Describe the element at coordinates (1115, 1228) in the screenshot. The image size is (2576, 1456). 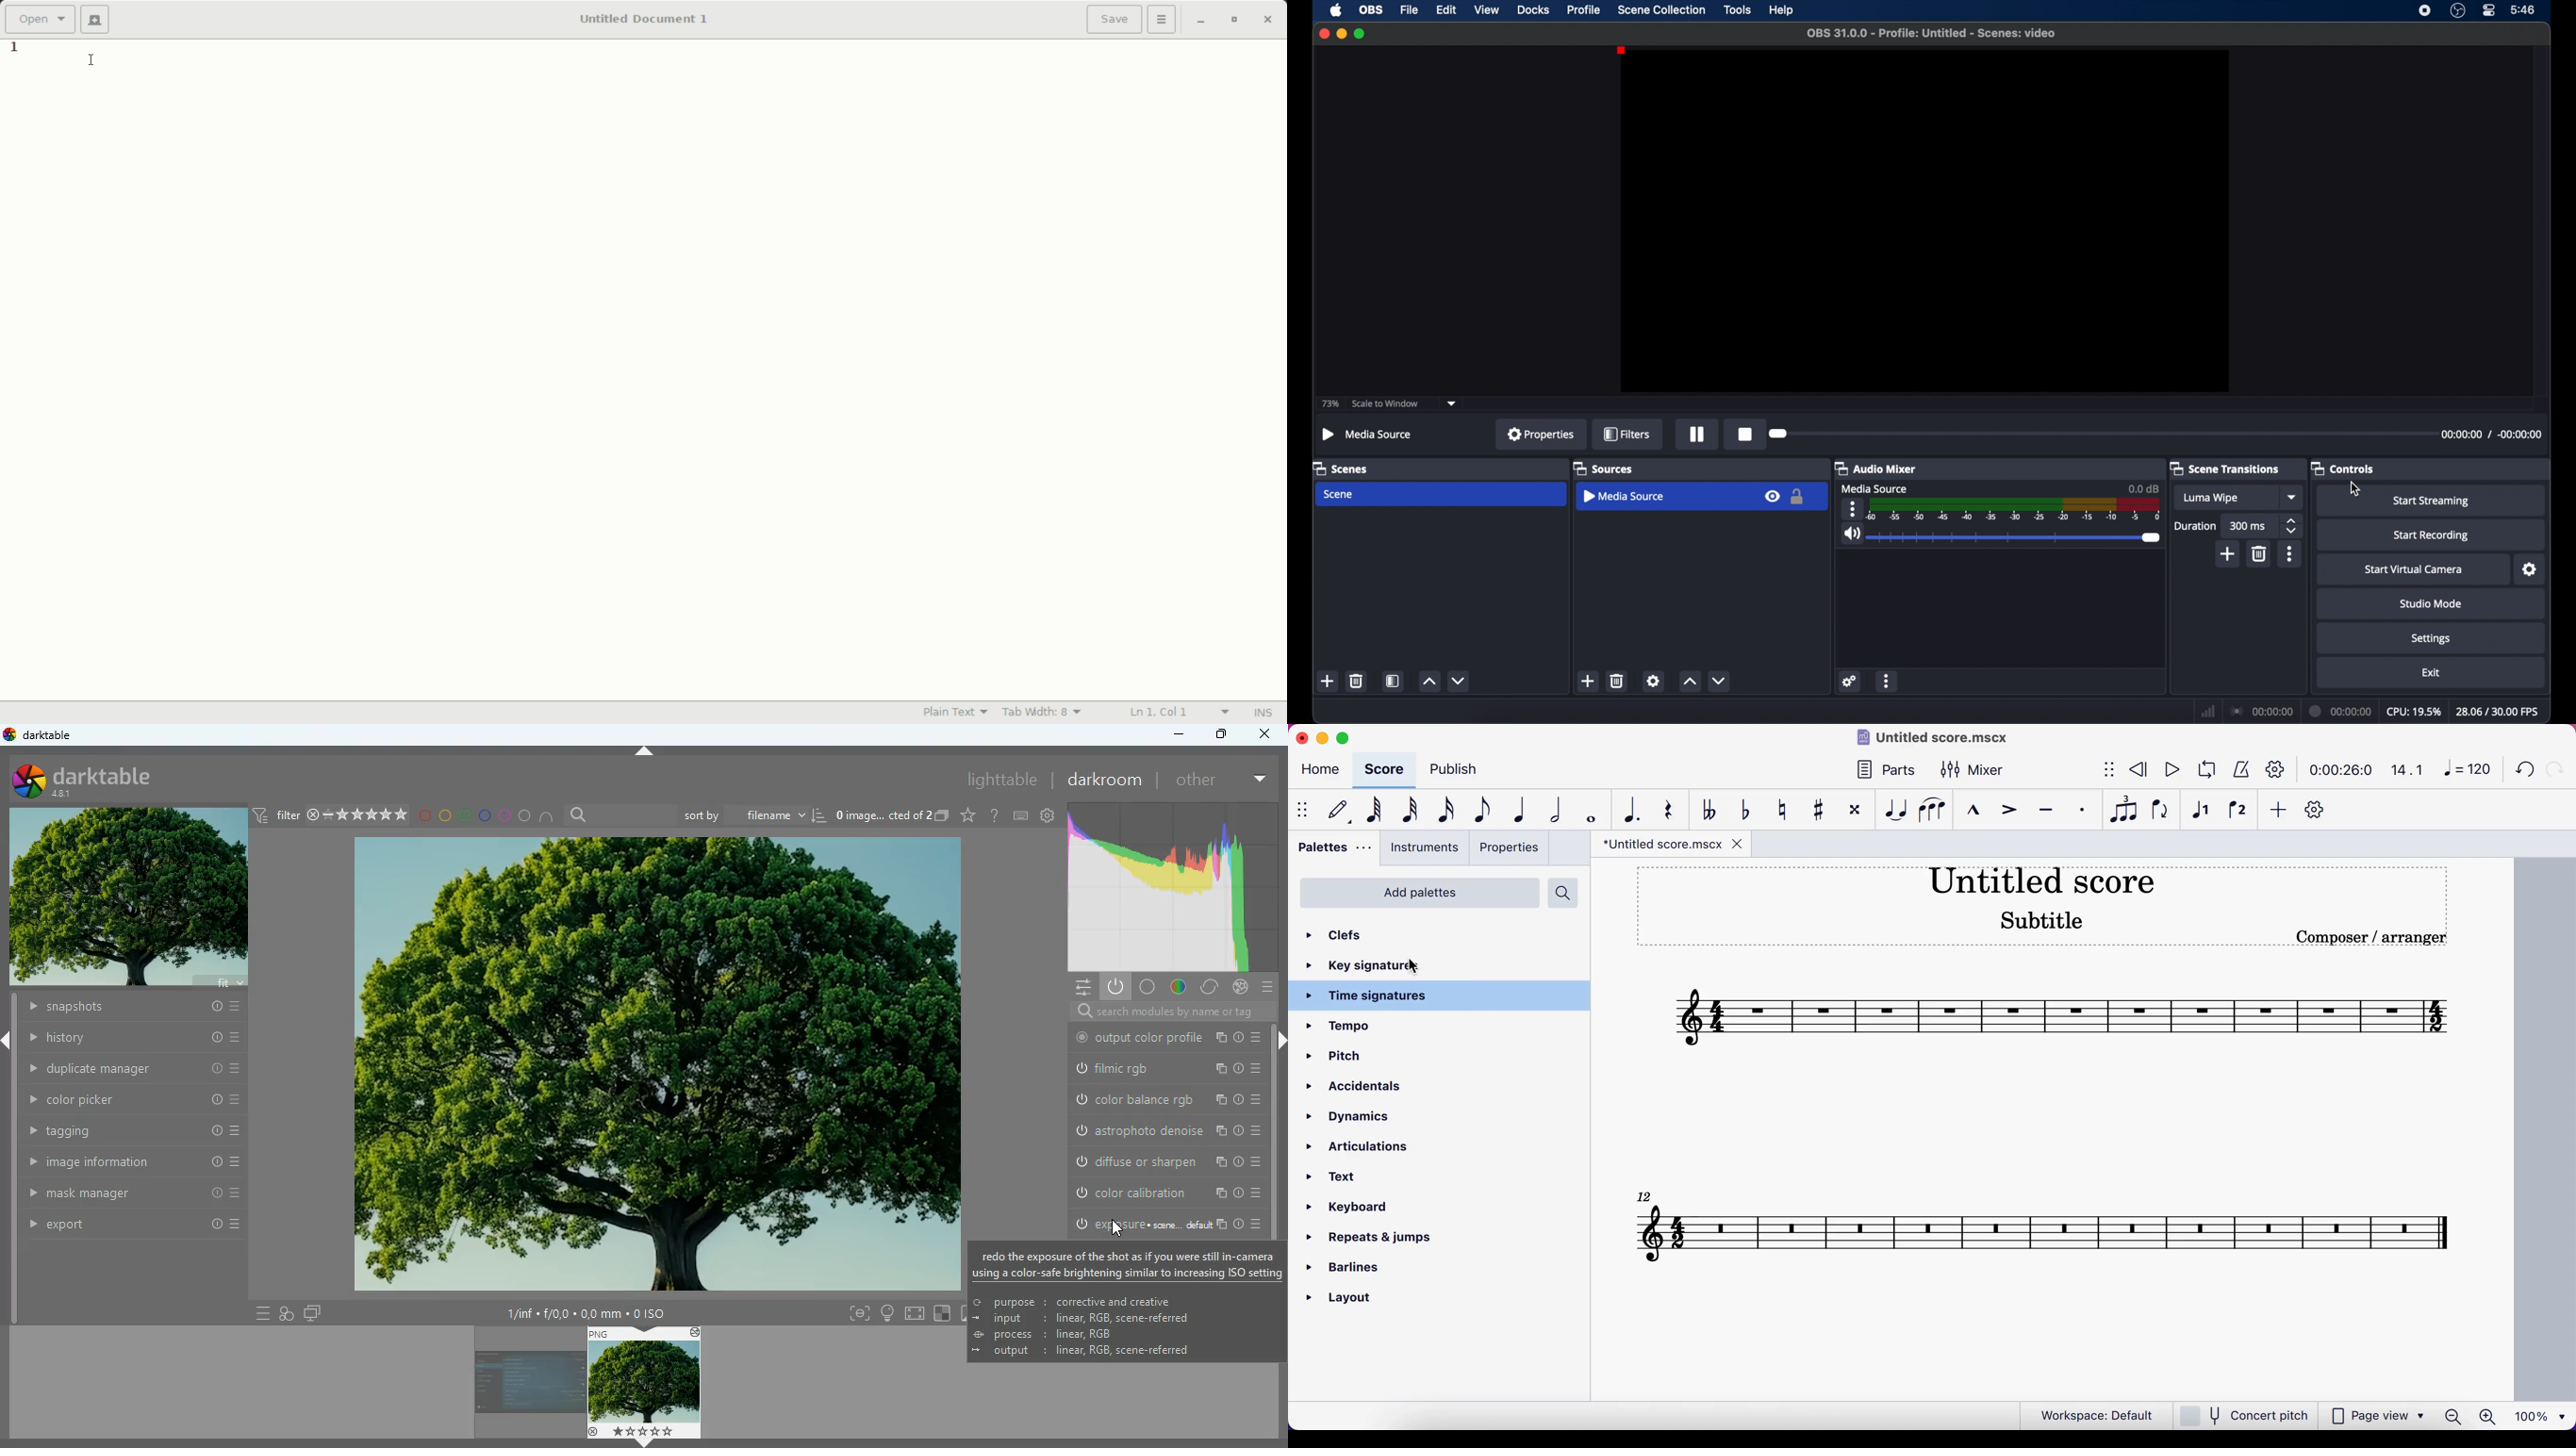
I see `Cursor` at that location.